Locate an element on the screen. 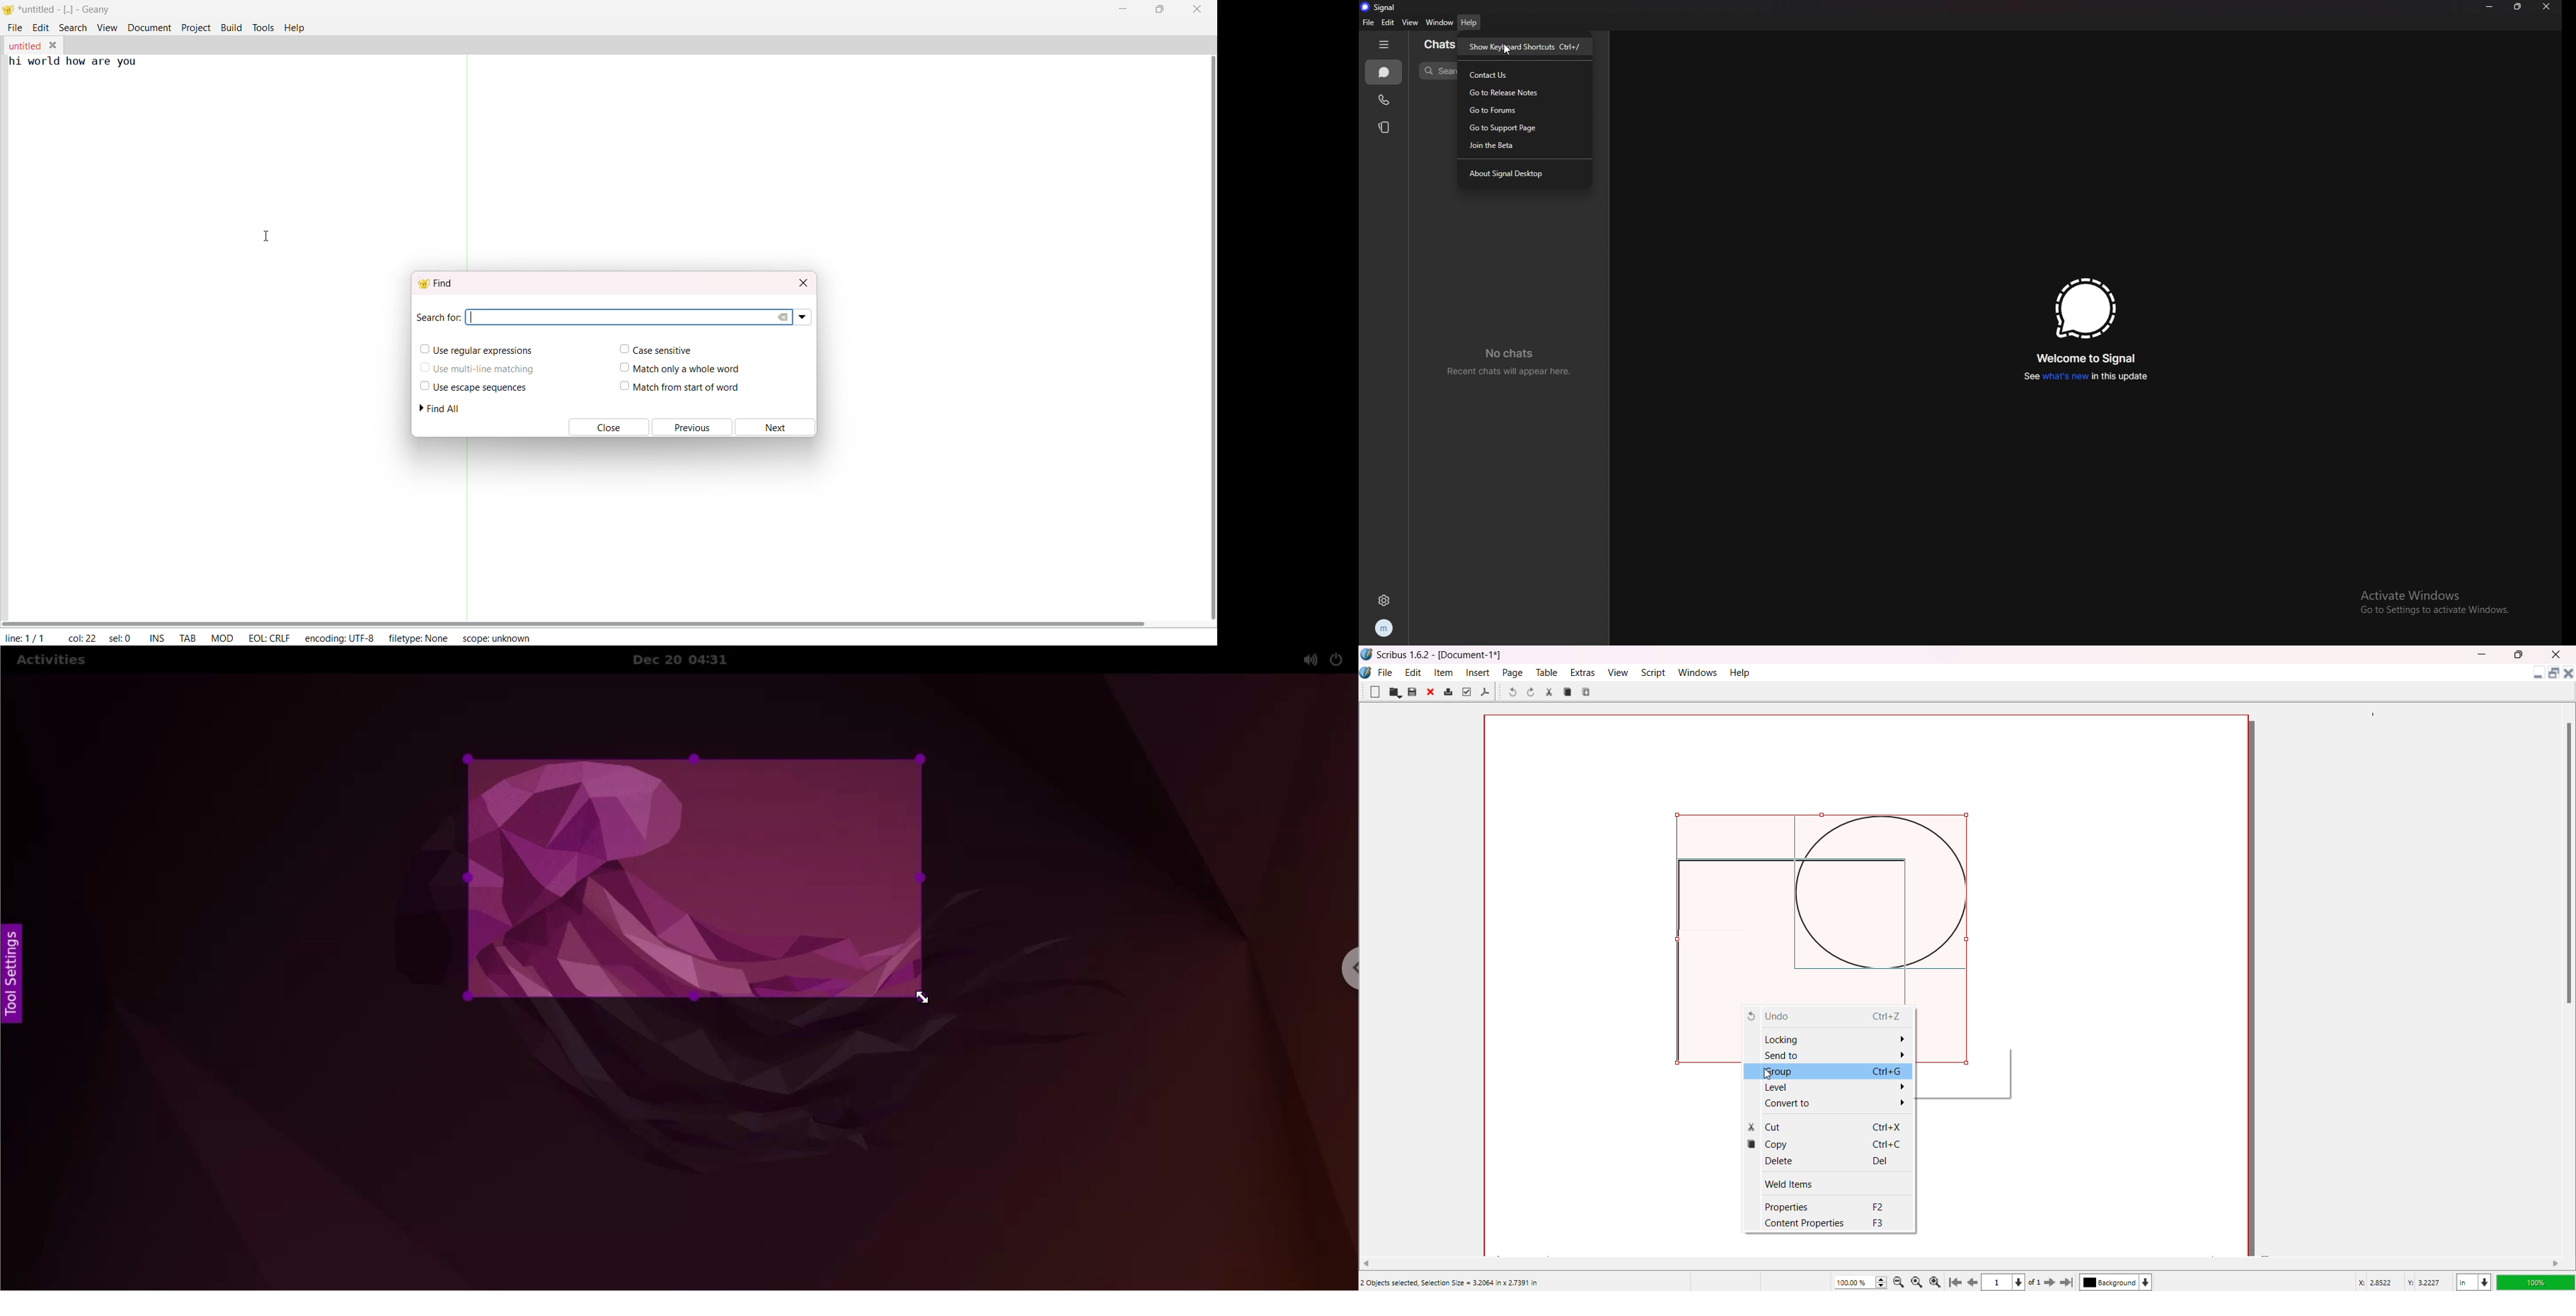 This screenshot has width=2576, height=1316. Last is located at coordinates (2068, 1281).